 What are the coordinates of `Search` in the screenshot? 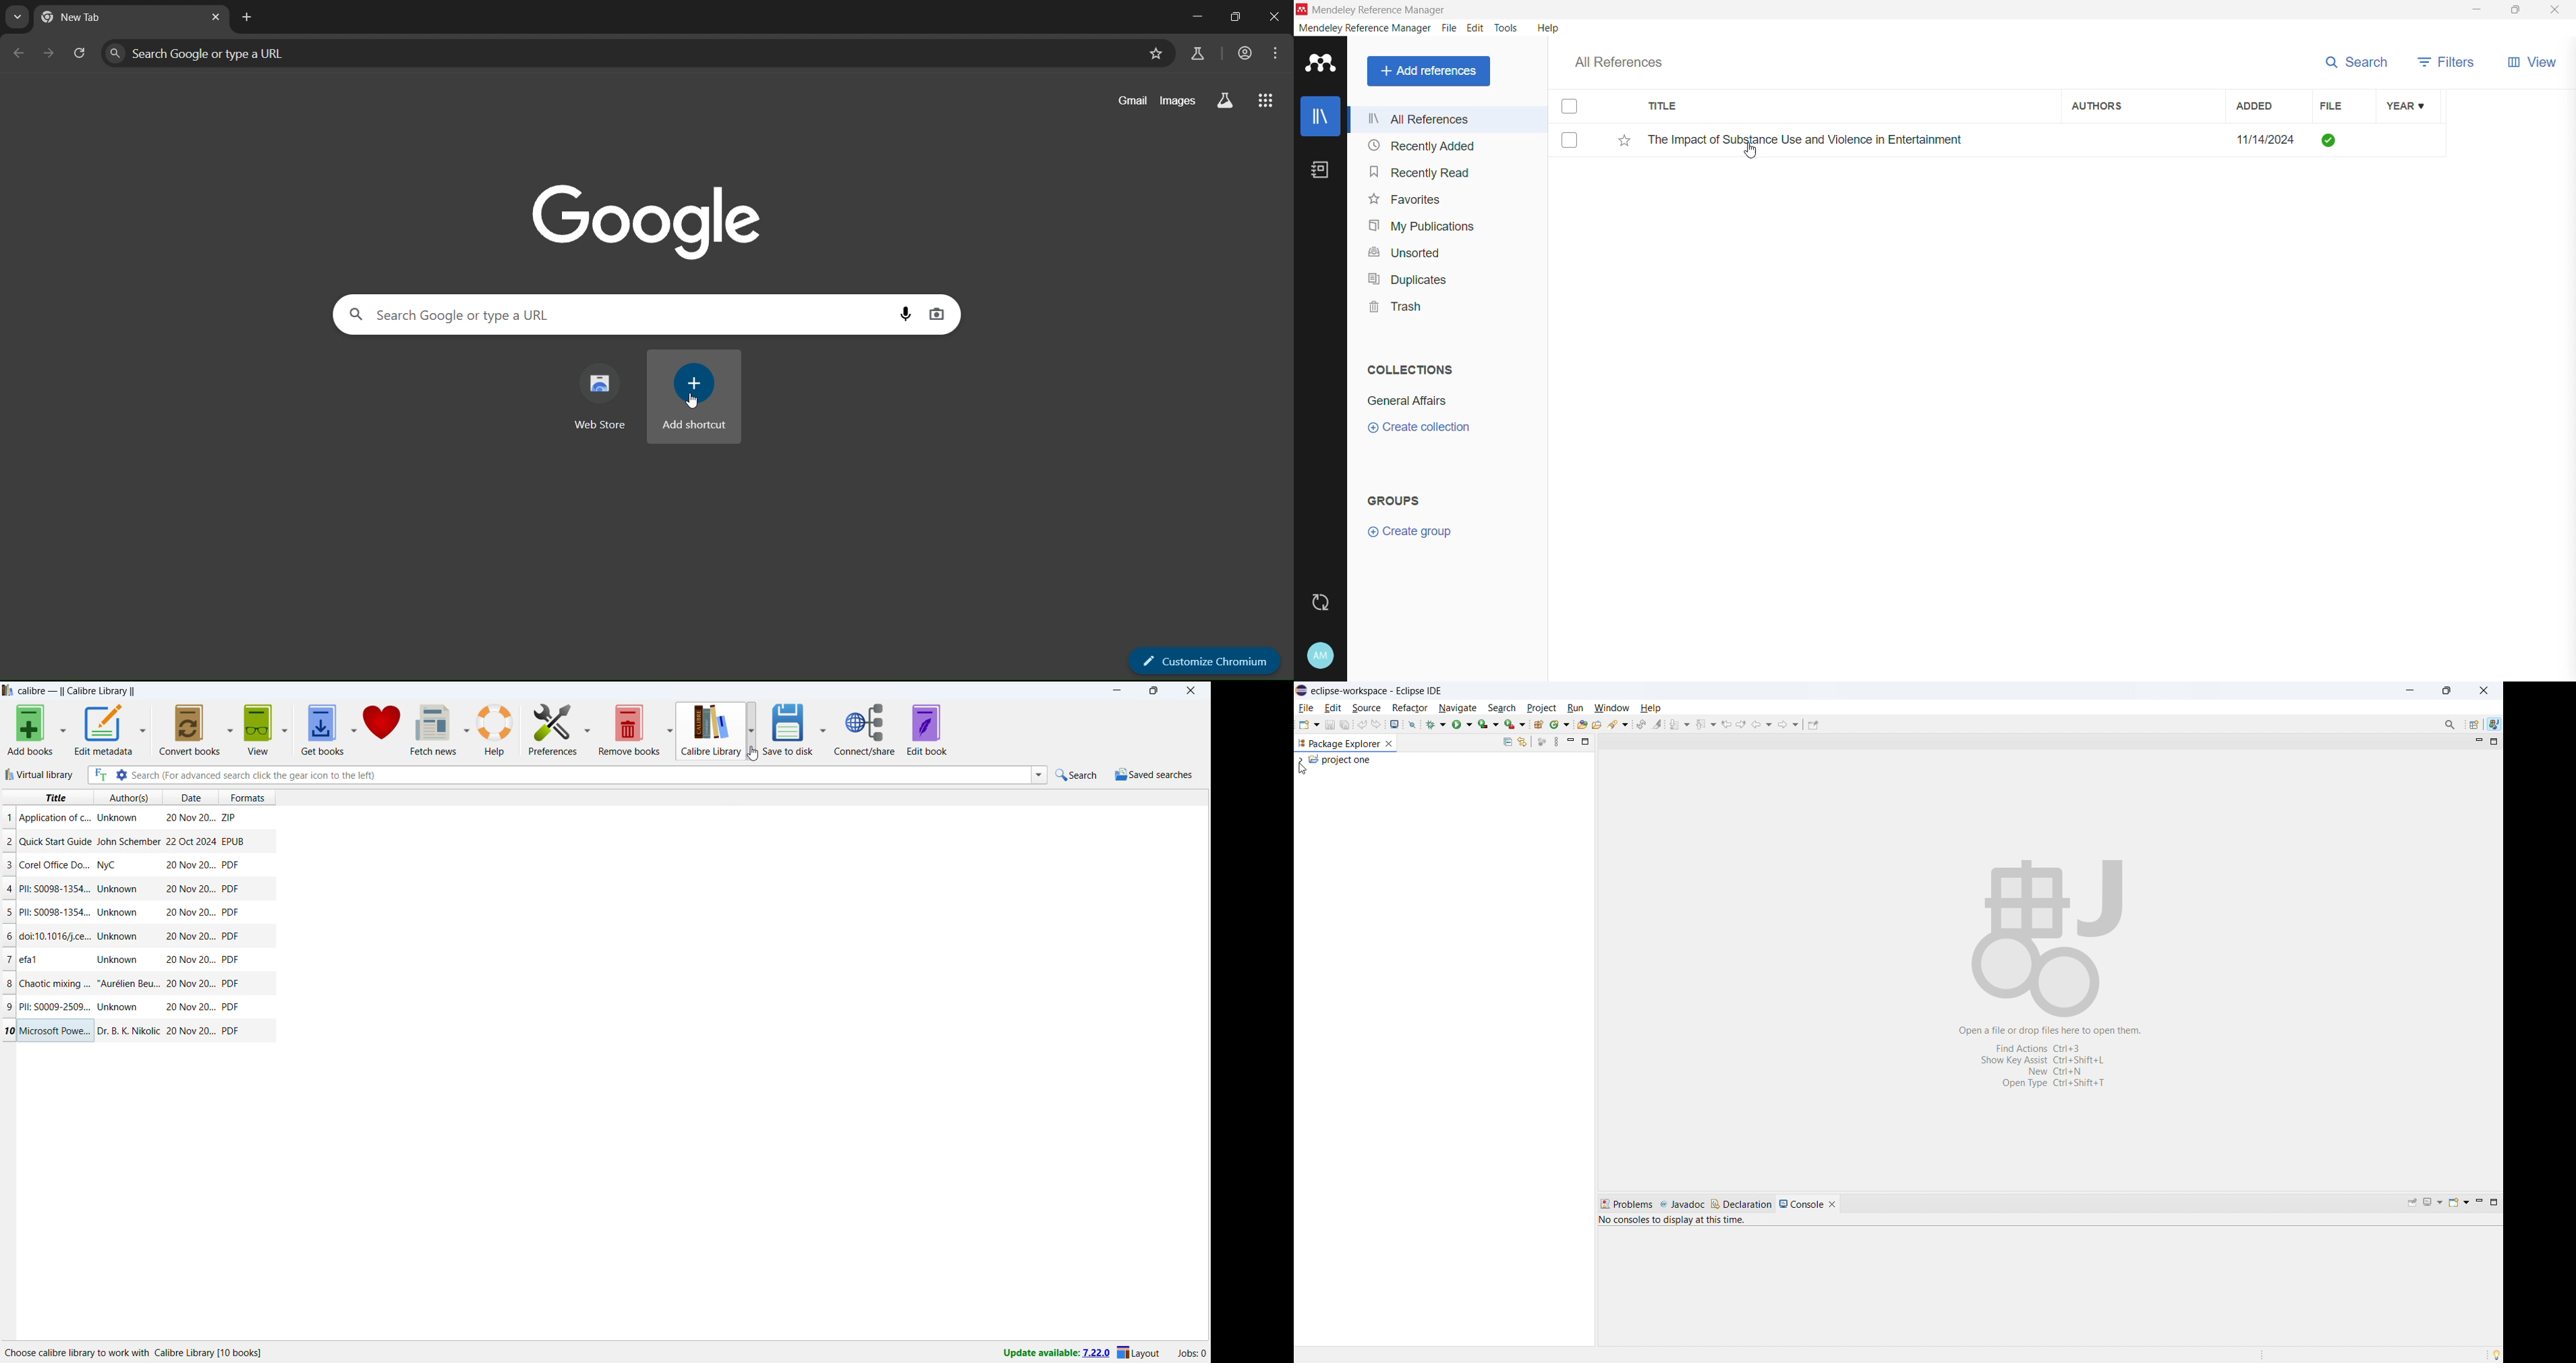 It's located at (2359, 61).